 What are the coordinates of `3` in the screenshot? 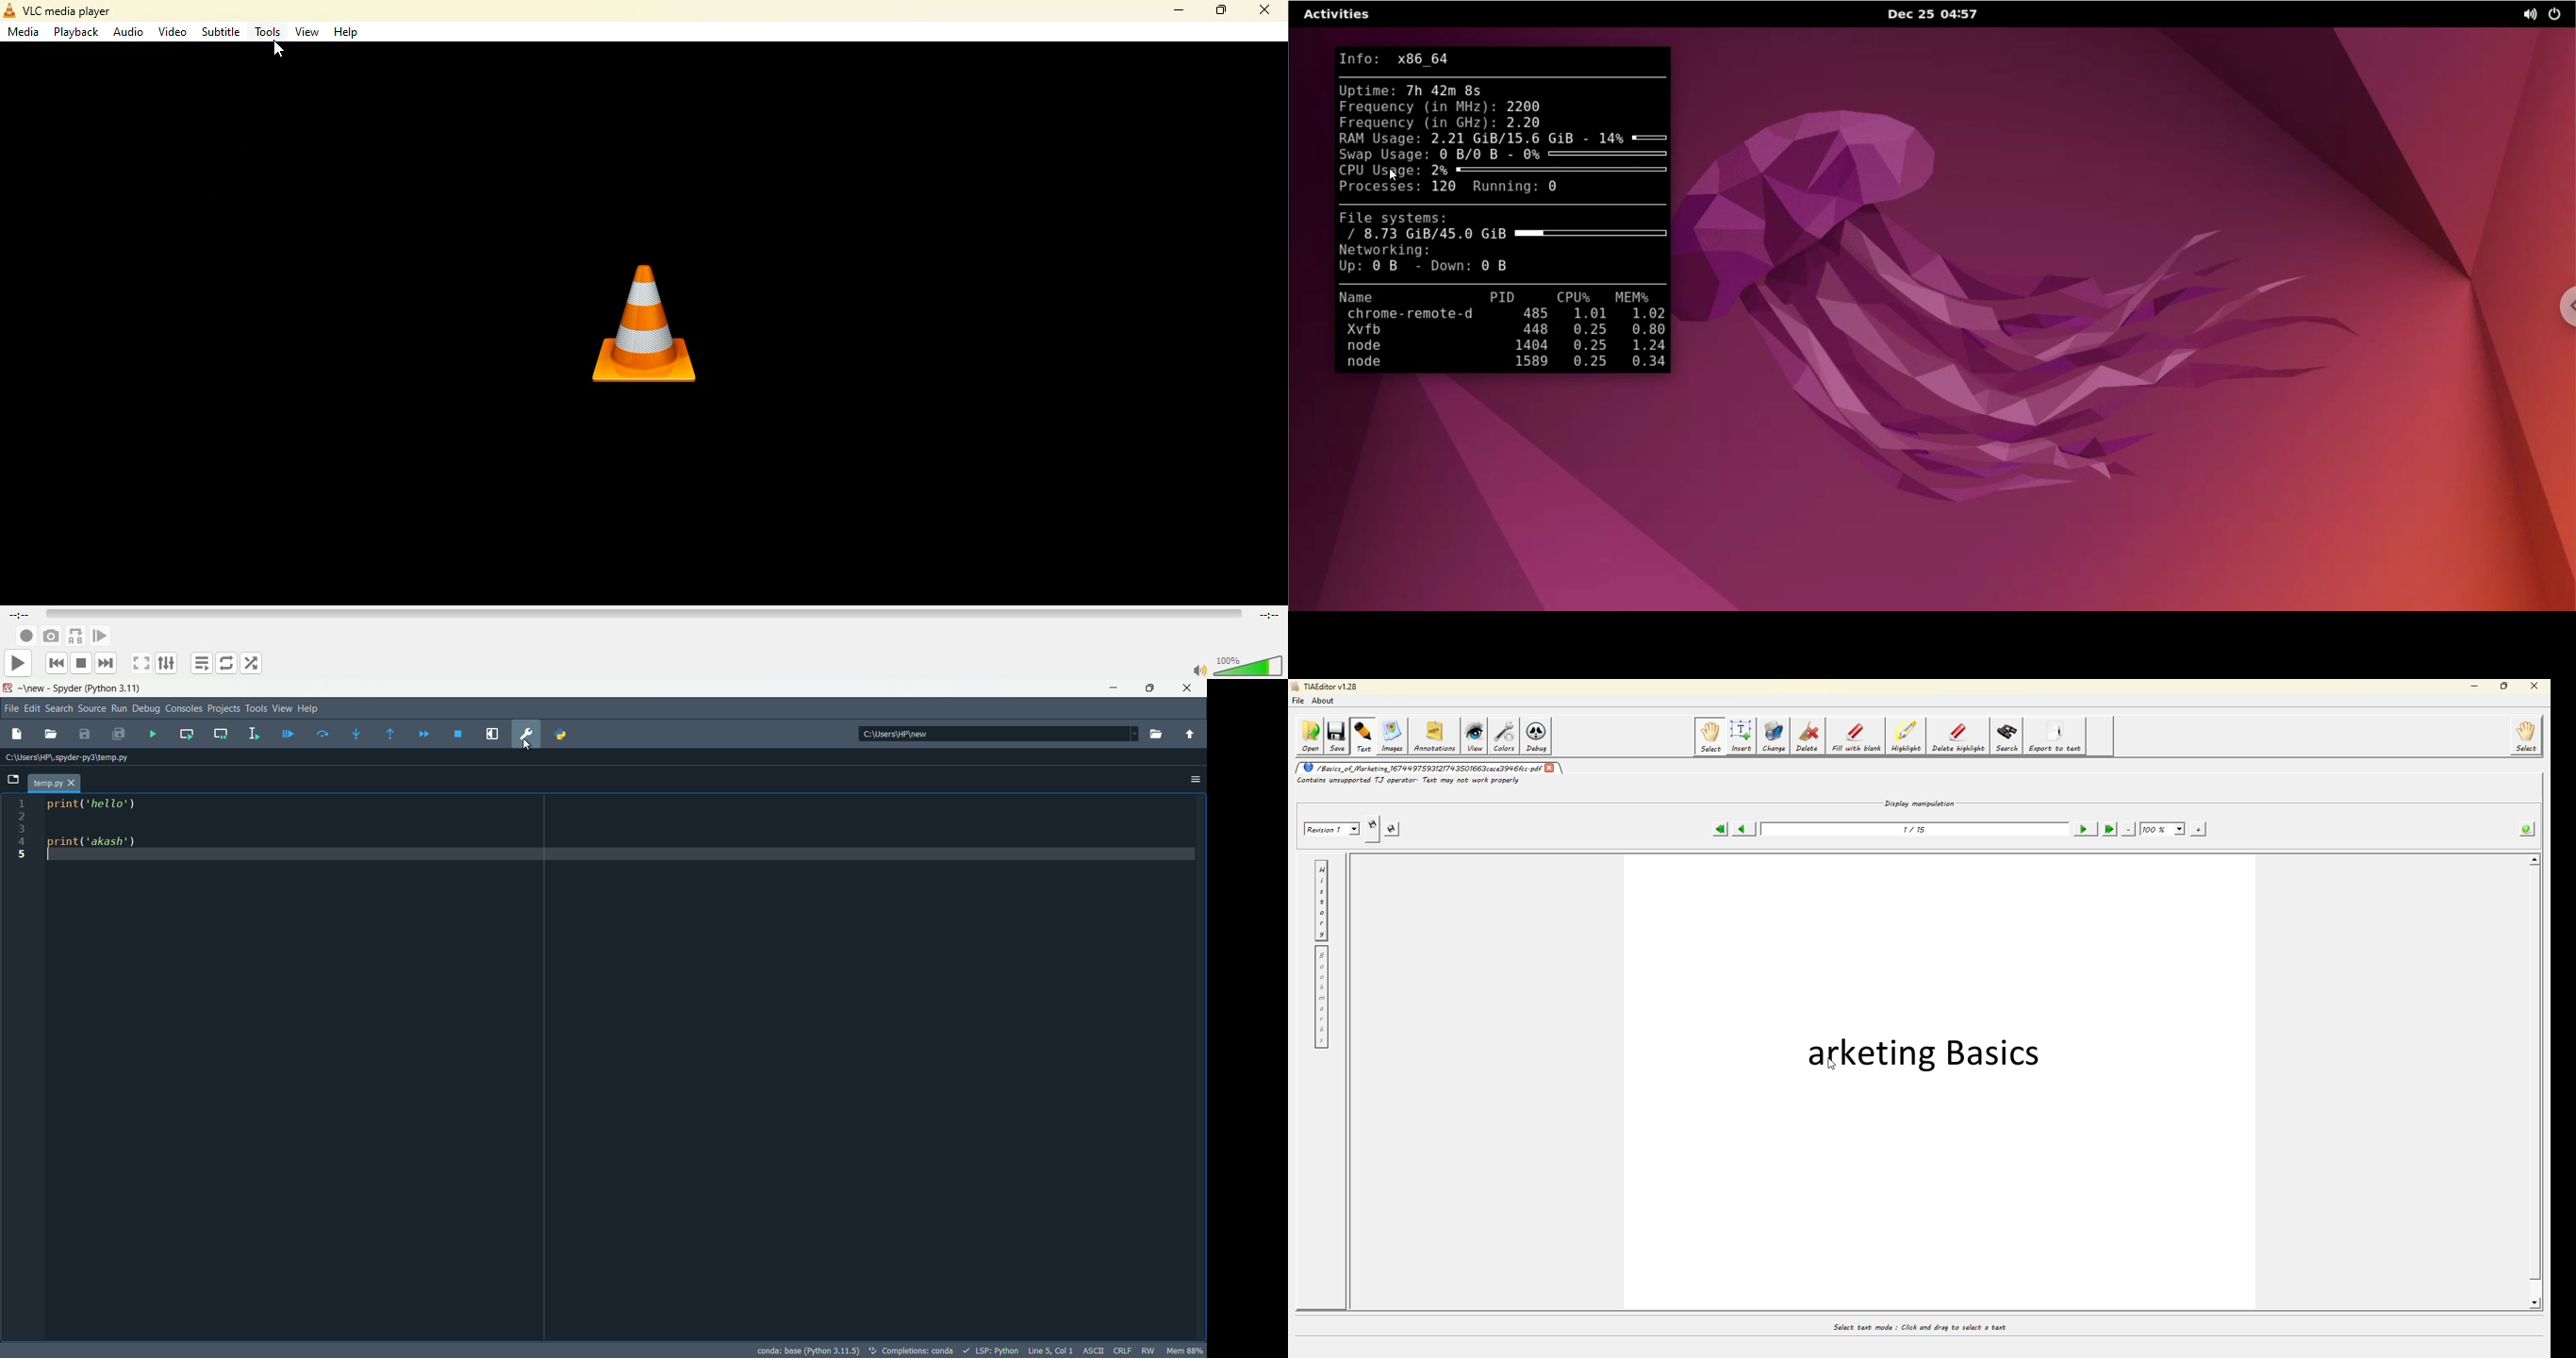 It's located at (24, 831).